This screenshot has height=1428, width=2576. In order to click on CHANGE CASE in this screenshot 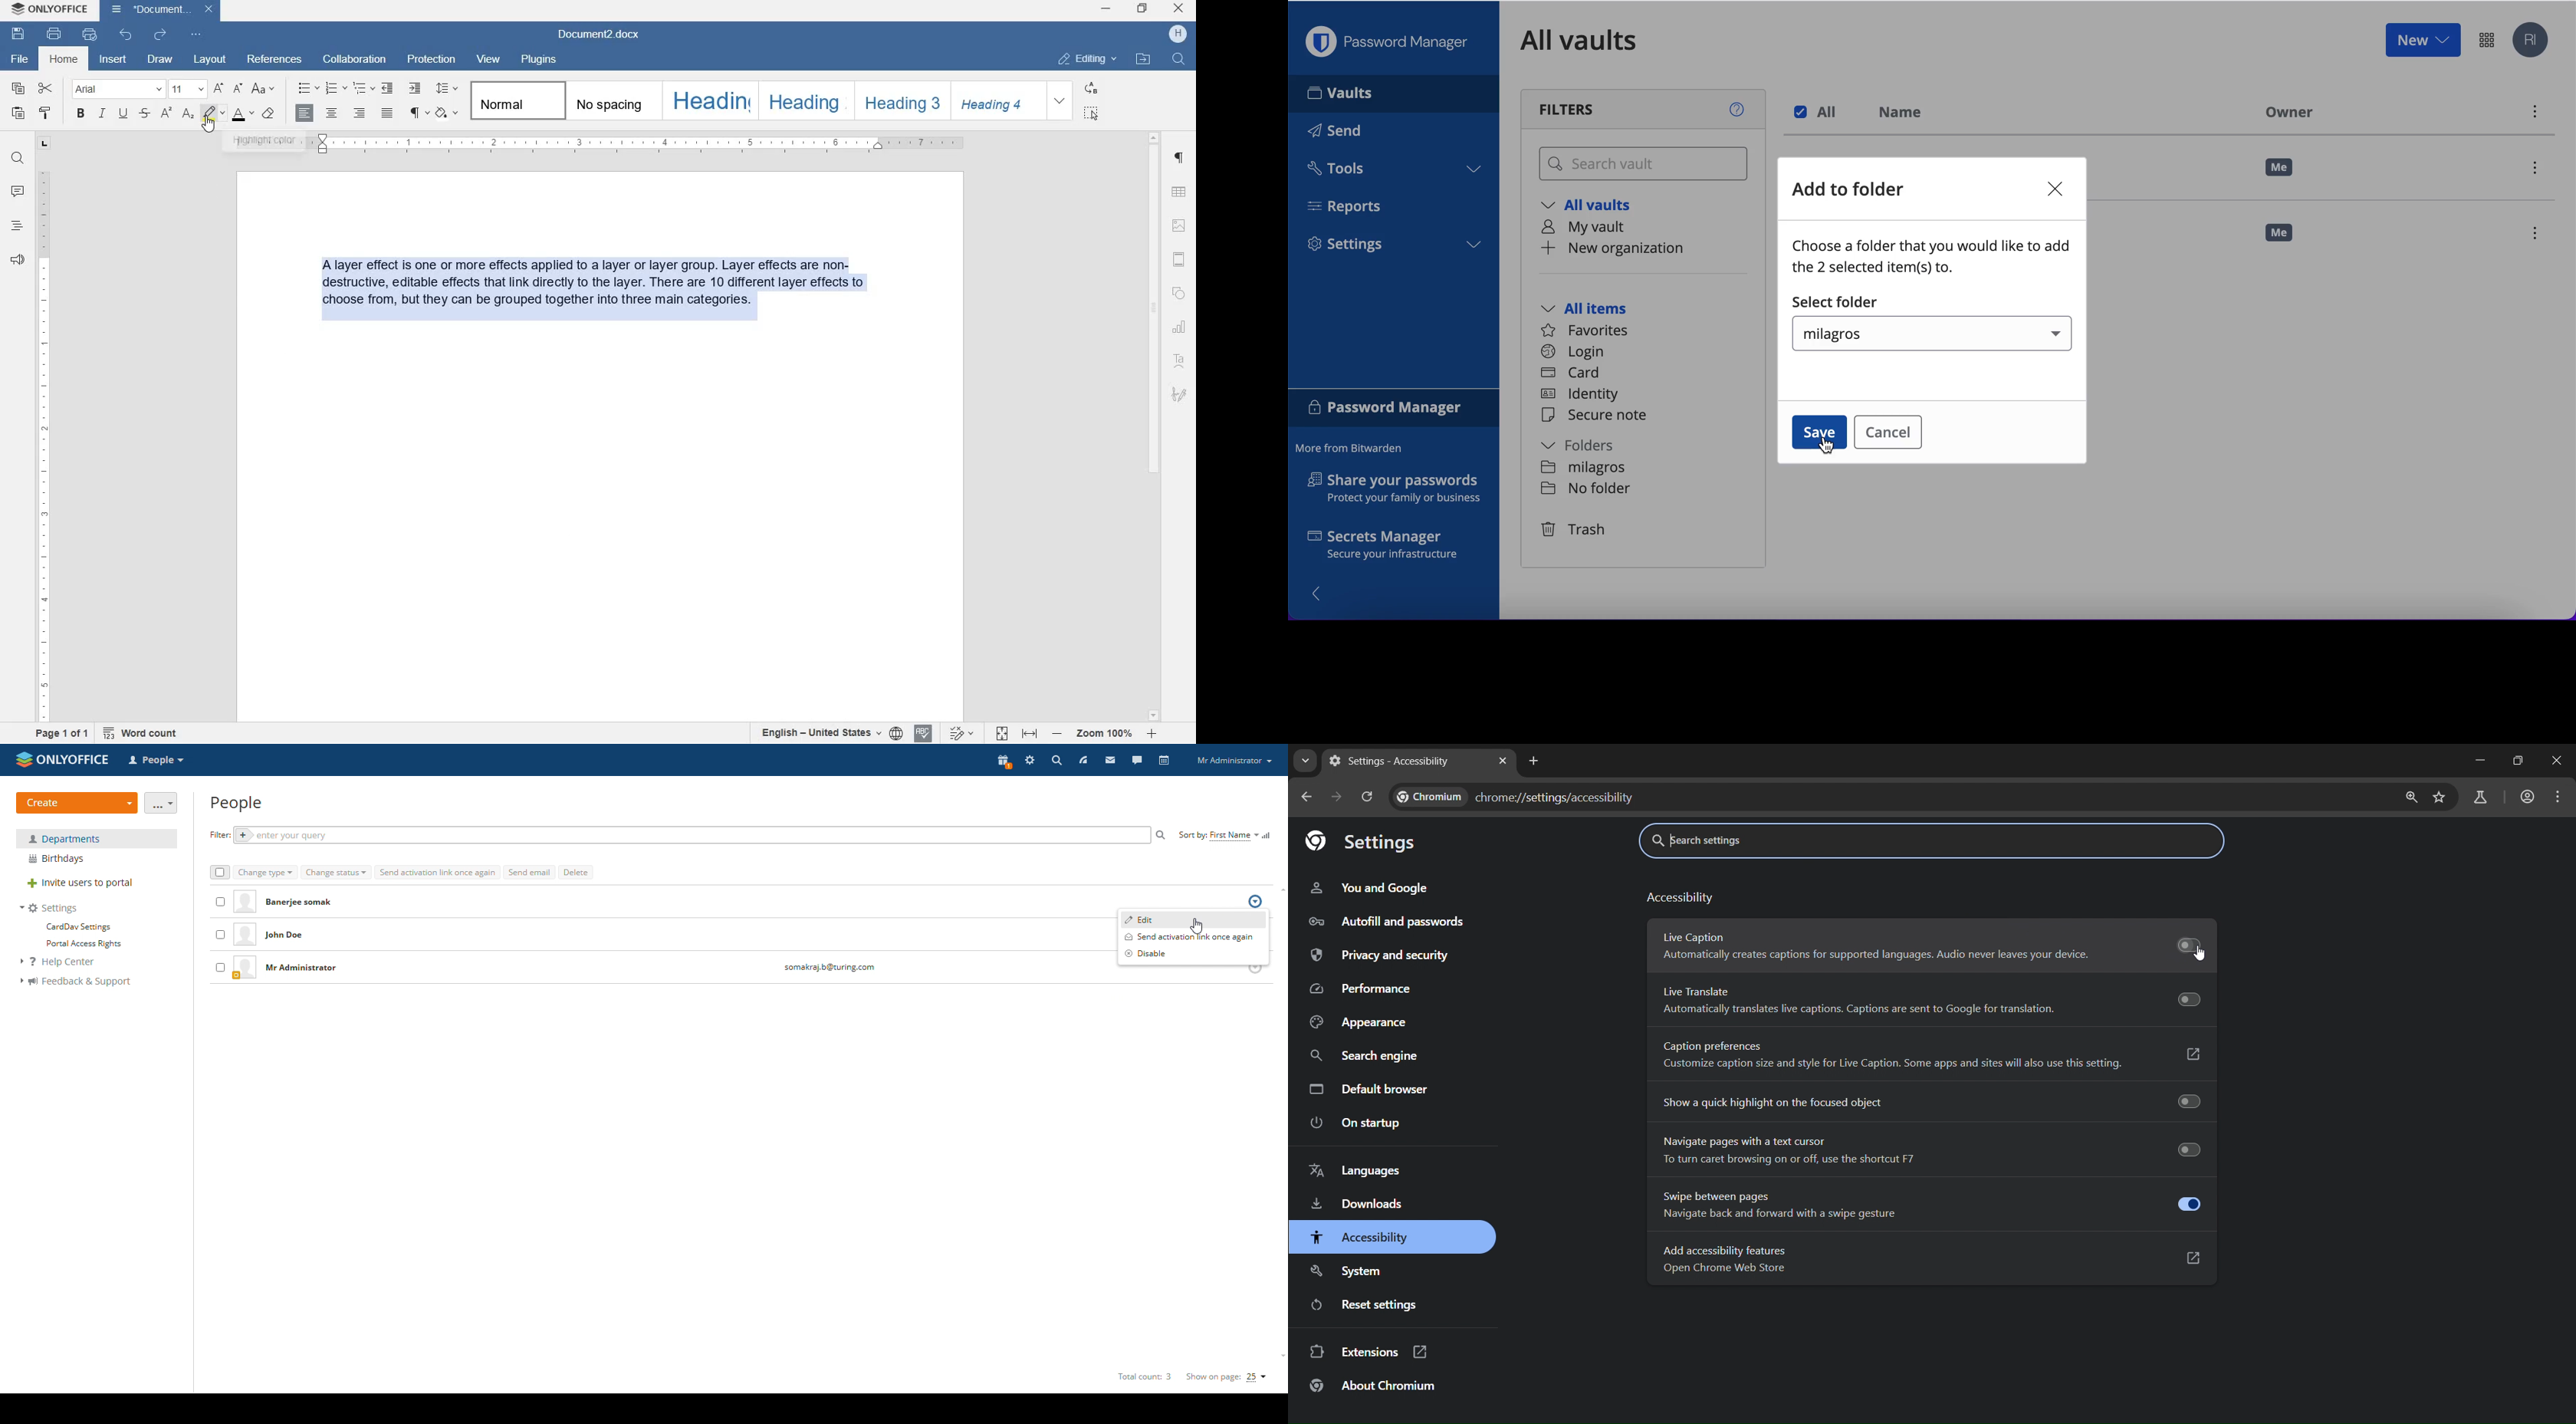, I will do `click(265, 89)`.